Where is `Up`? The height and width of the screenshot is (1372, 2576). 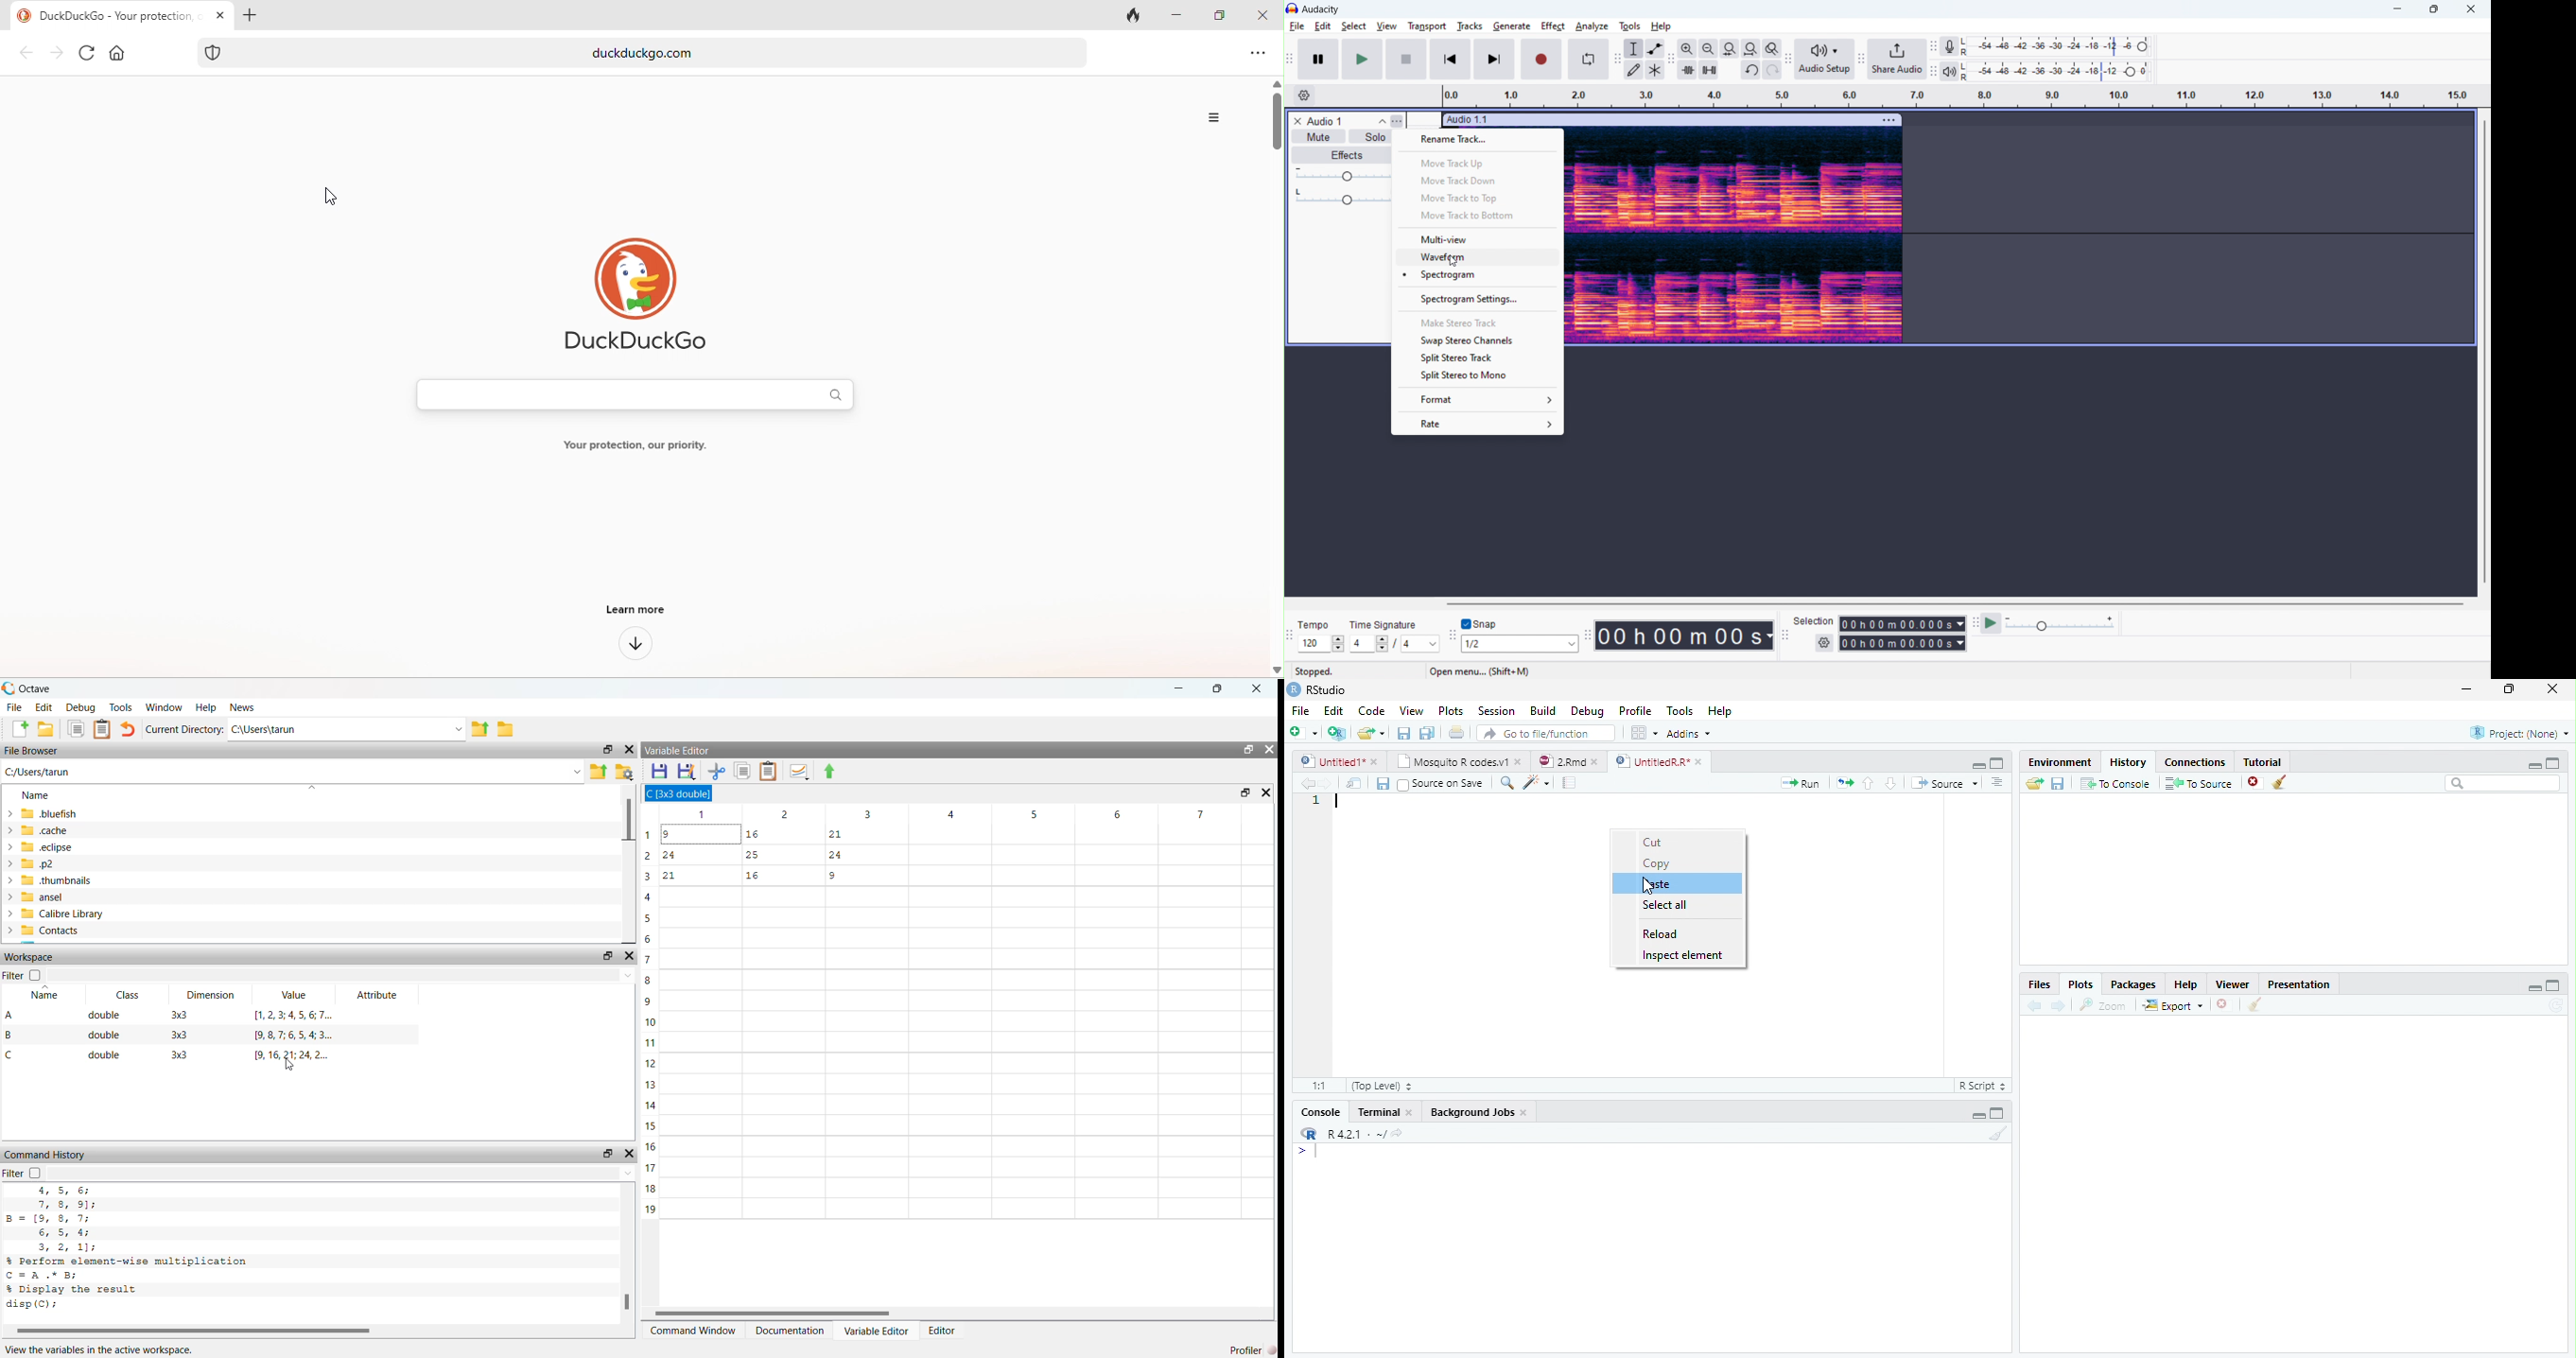 Up is located at coordinates (1869, 783).